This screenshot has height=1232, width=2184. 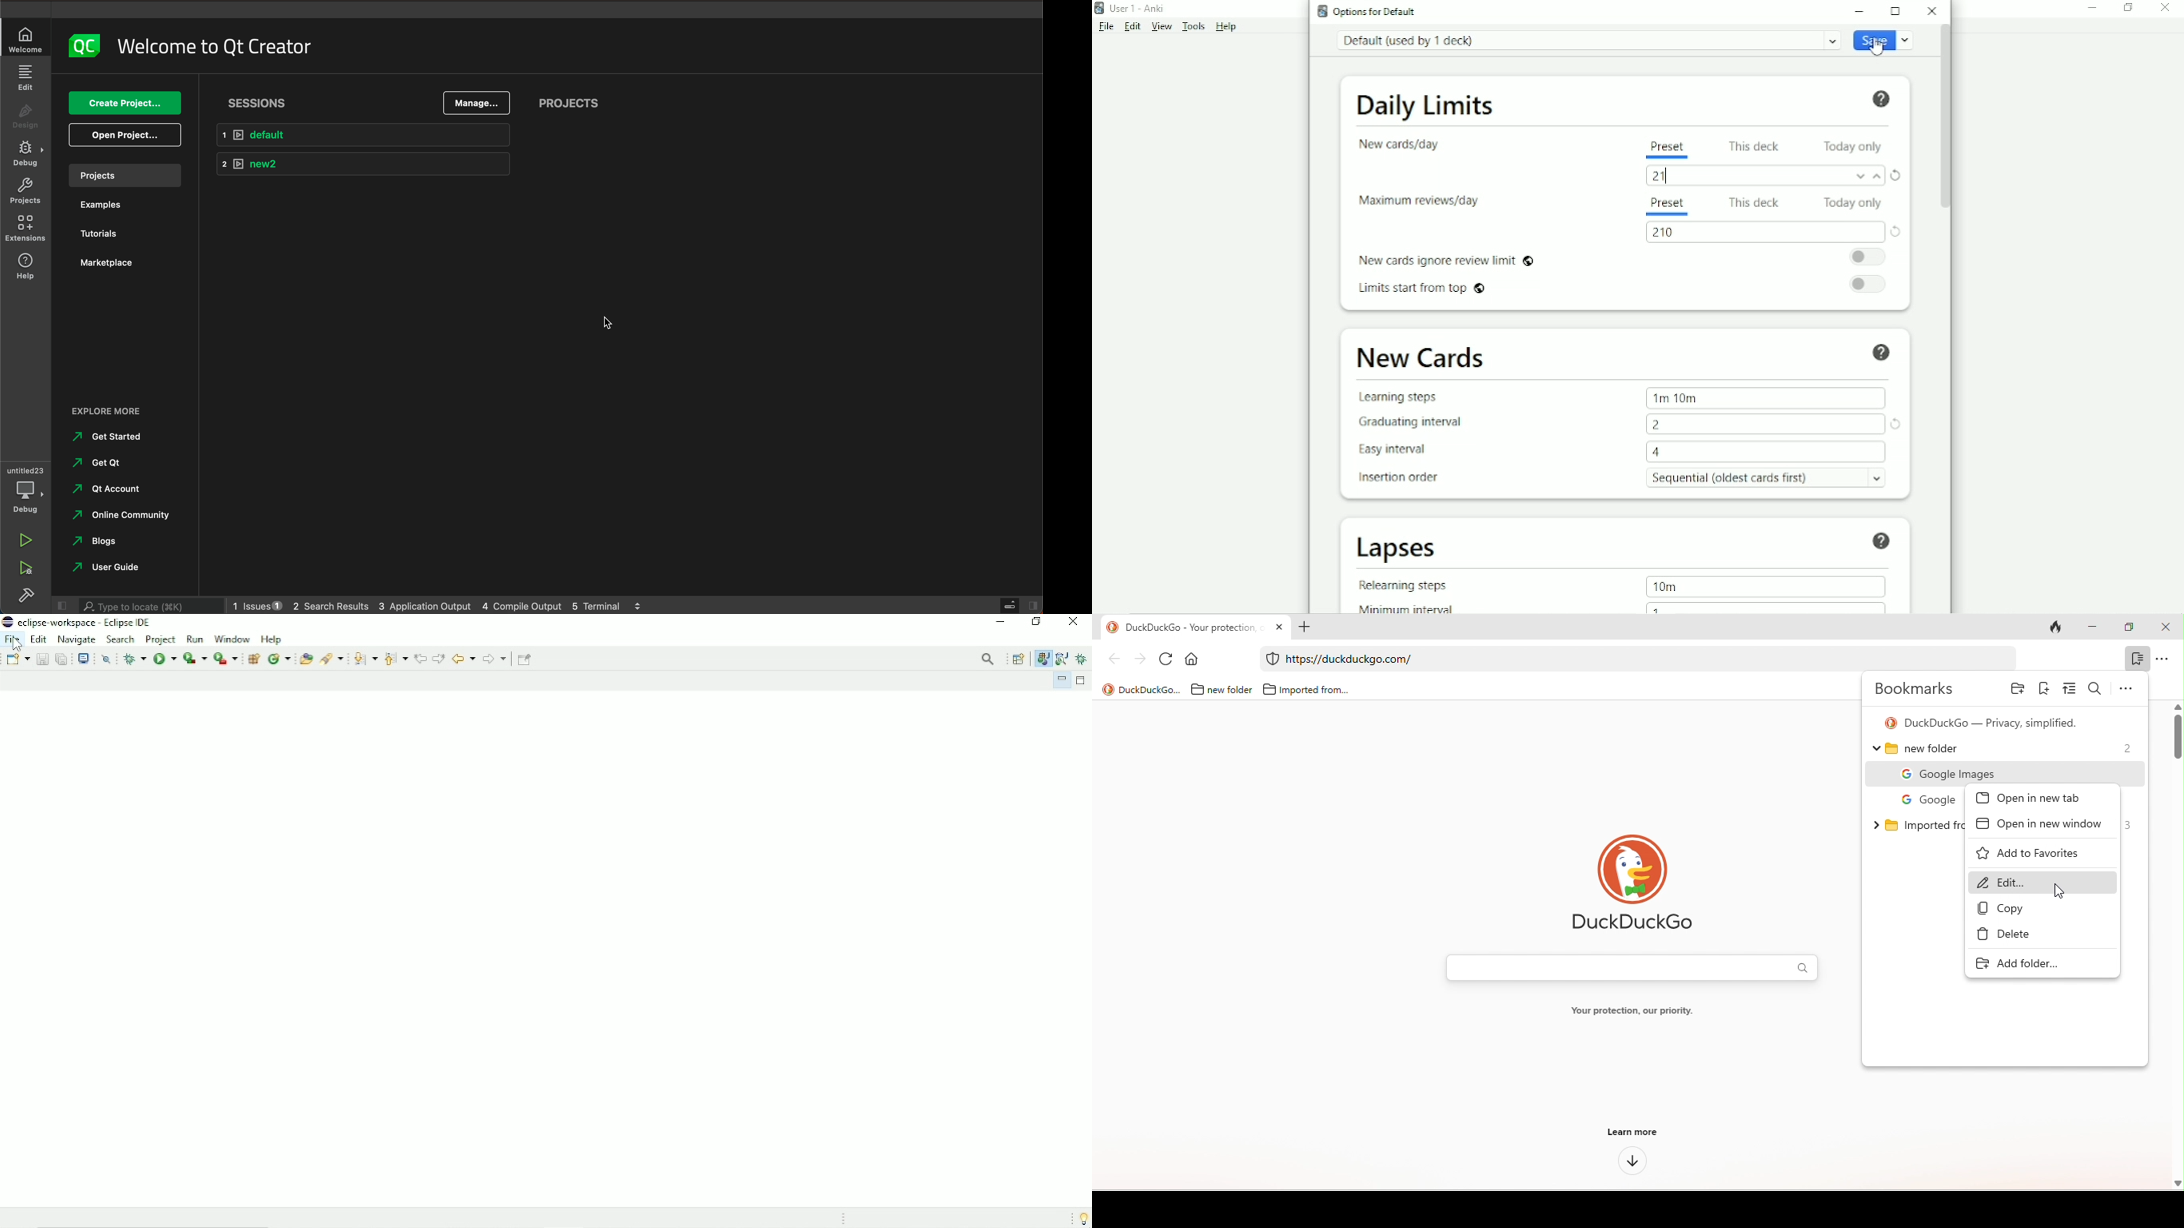 What do you see at coordinates (1896, 231) in the screenshot?
I see `Restore this setting to its default value` at bounding box center [1896, 231].